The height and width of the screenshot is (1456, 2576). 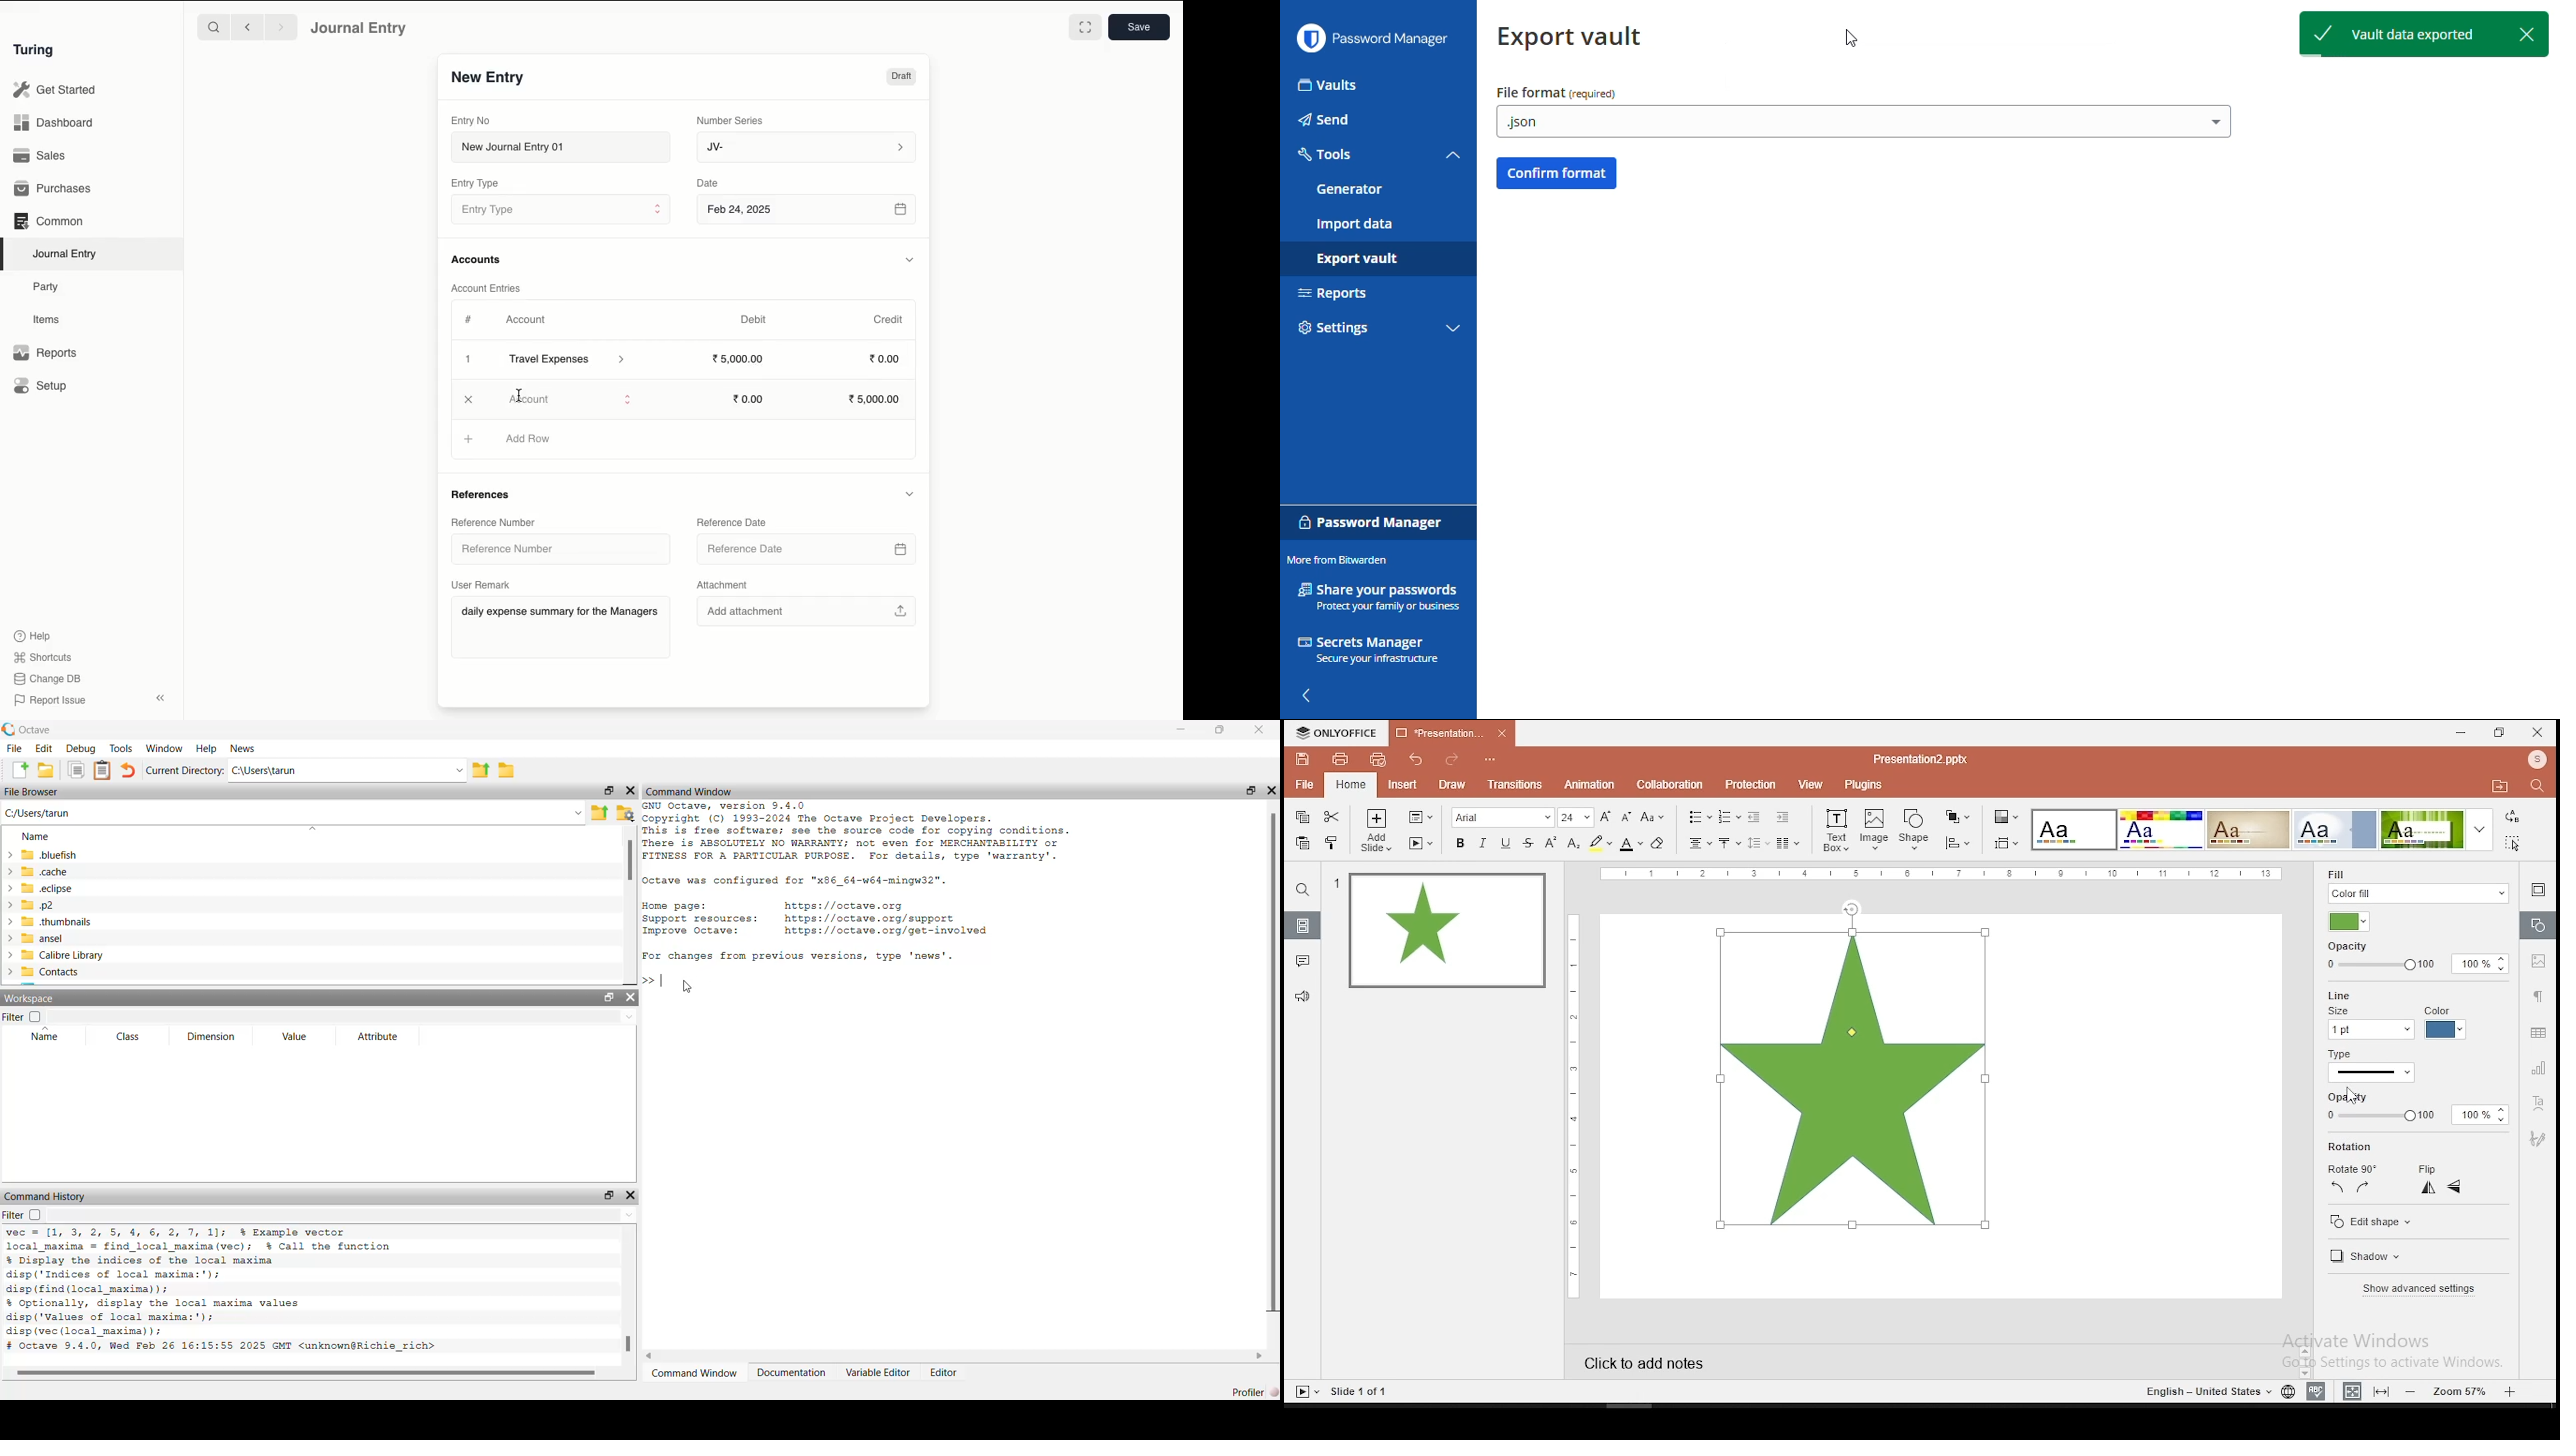 I want to click on secrets manager, so click(x=1371, y=651).